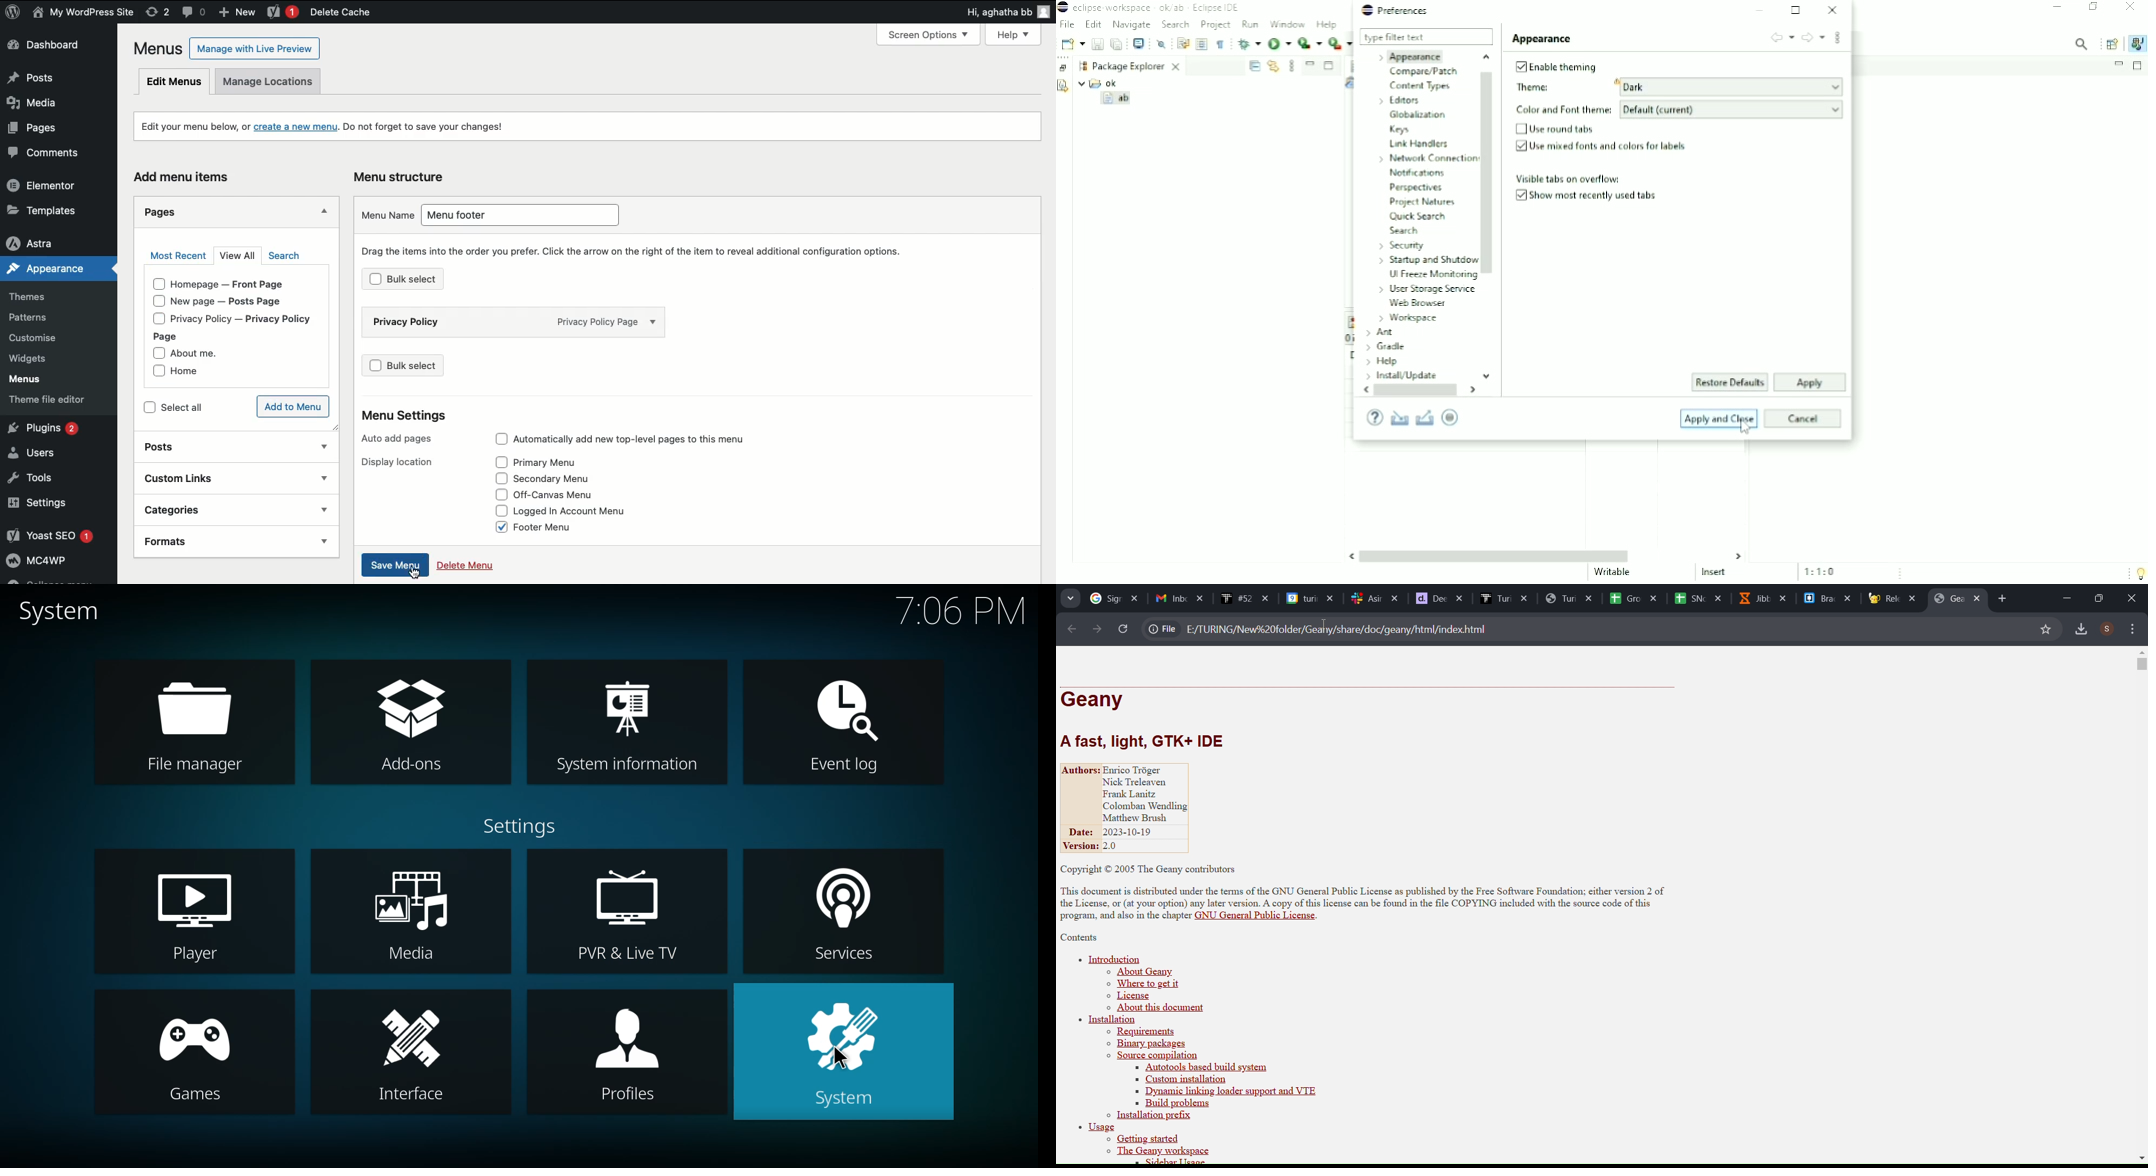  Describe the element at coordinates (1543, 38) in the screenshot. I see `Appearance` at that location.